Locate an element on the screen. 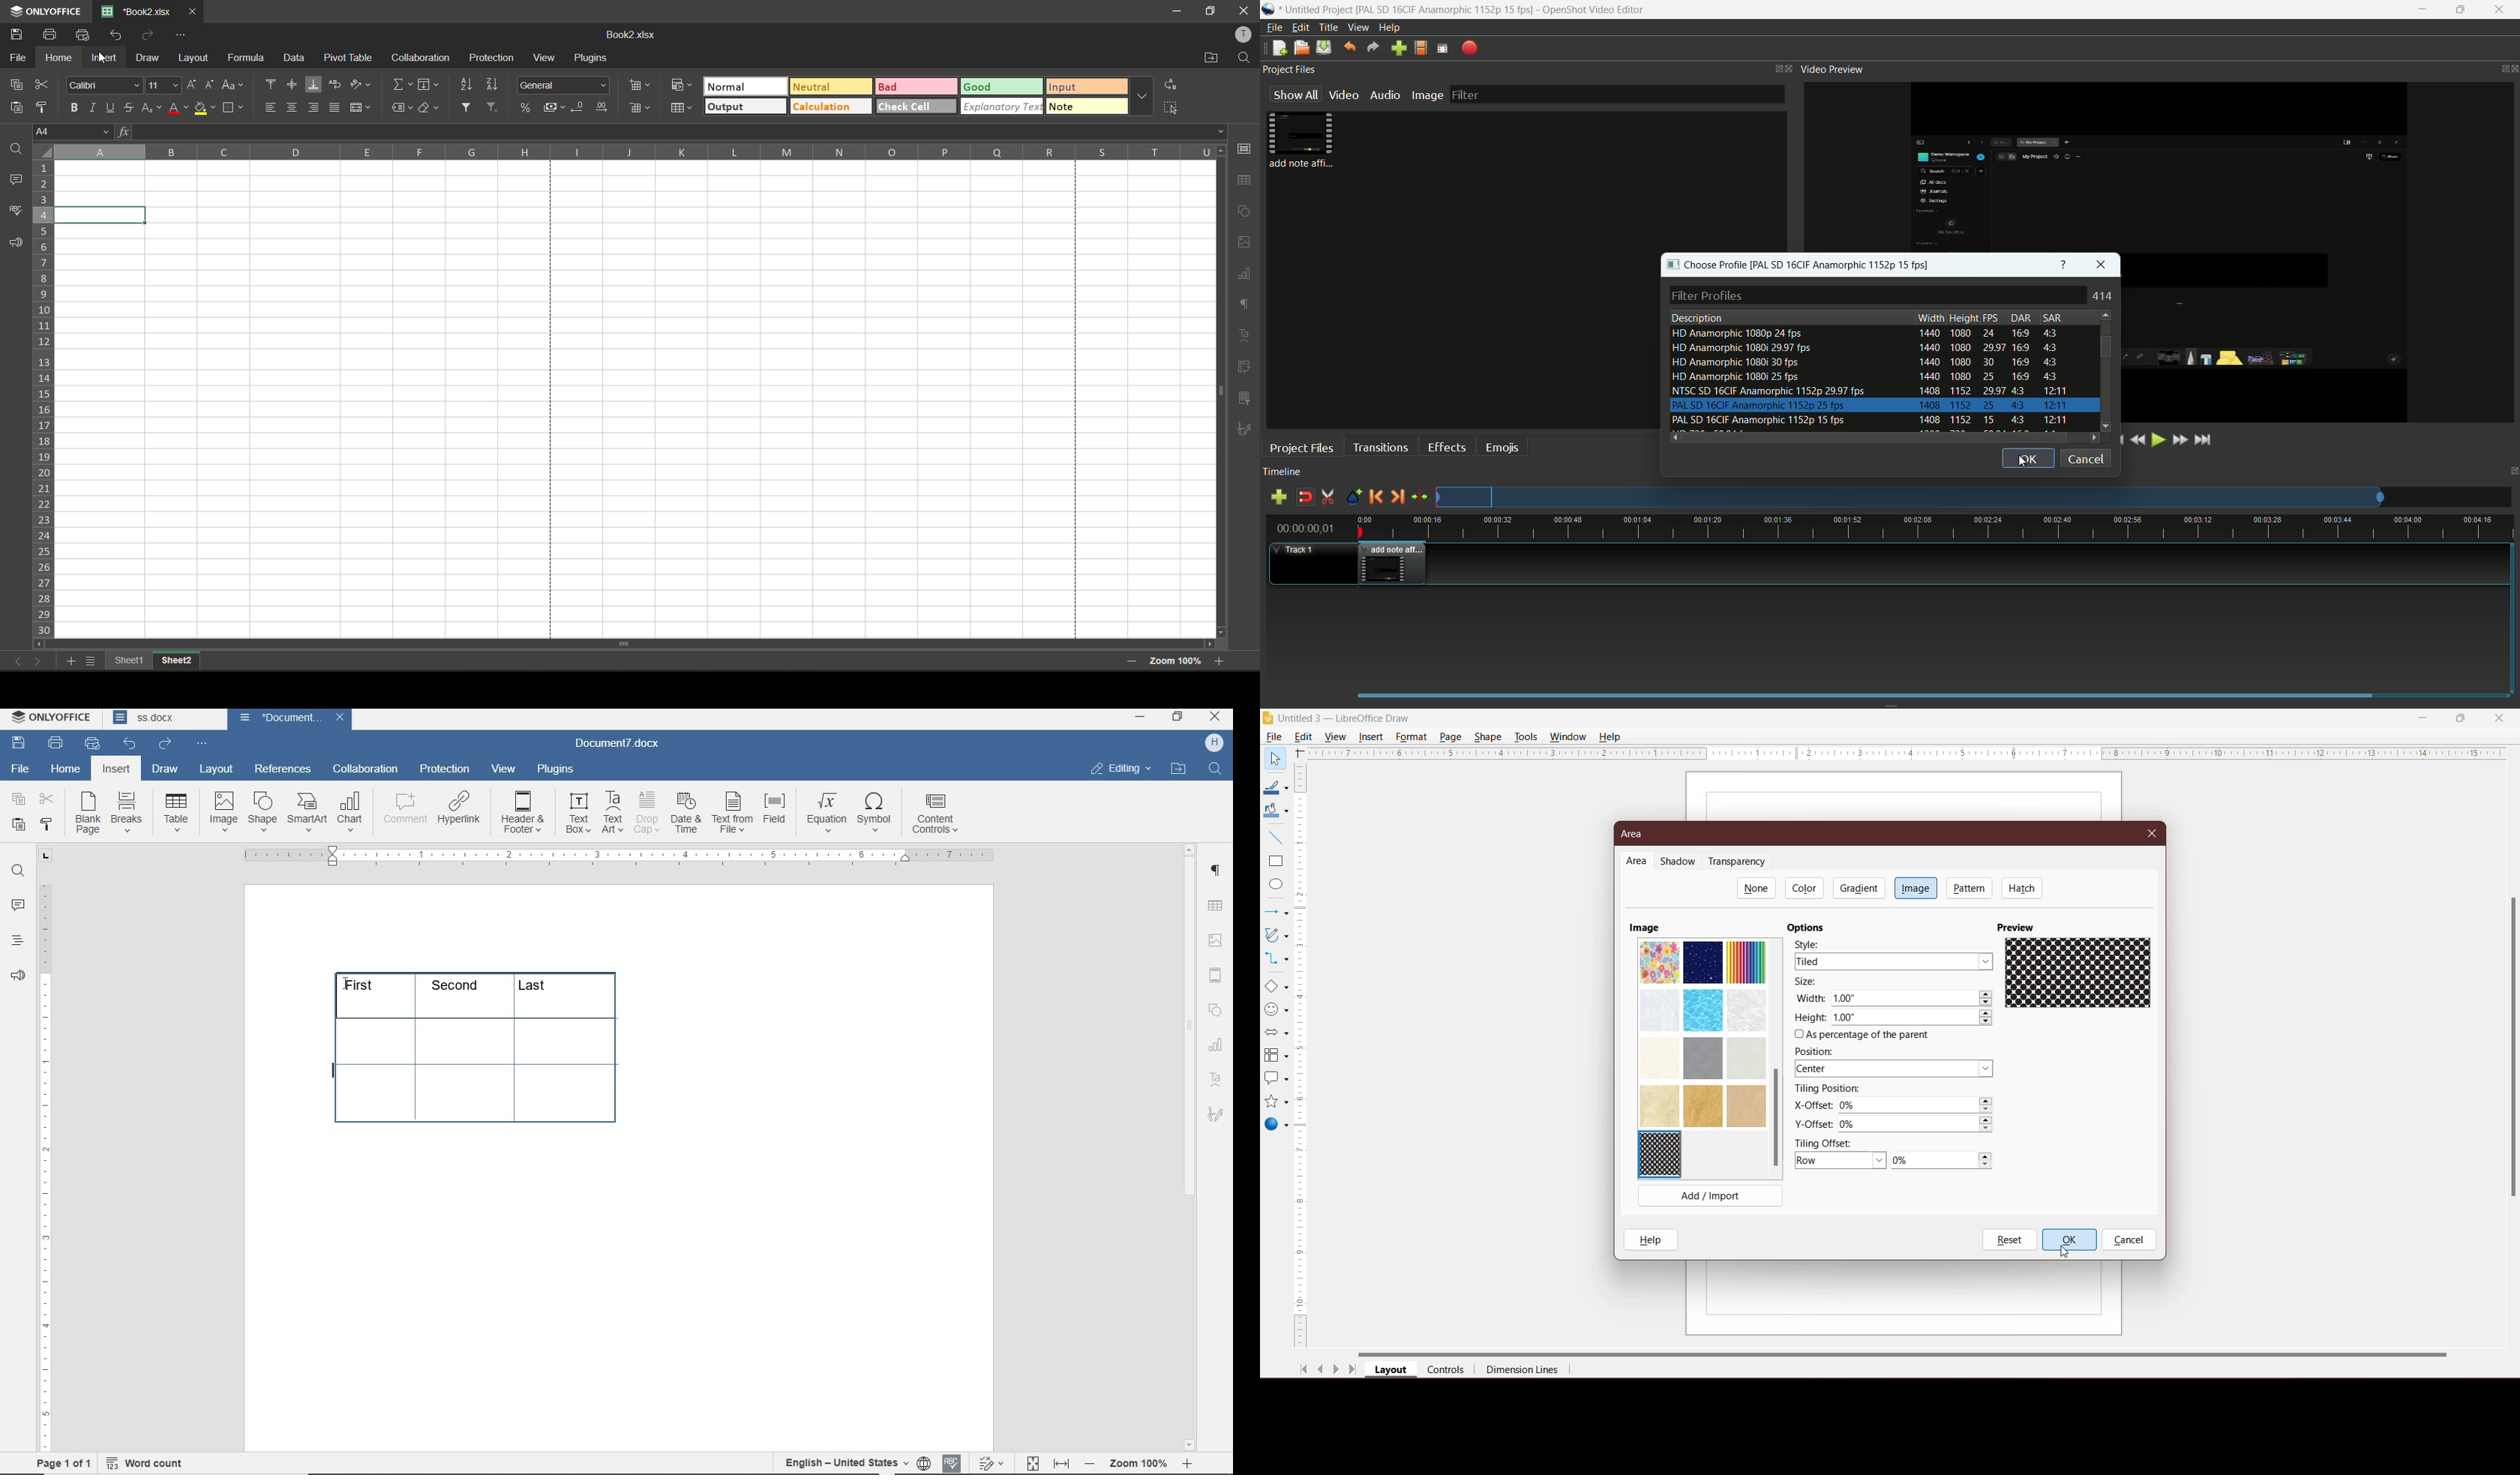 Image resolution: width=2520 pixels, height=1484 pixels. emojis is located at coordinates (1502, 447).